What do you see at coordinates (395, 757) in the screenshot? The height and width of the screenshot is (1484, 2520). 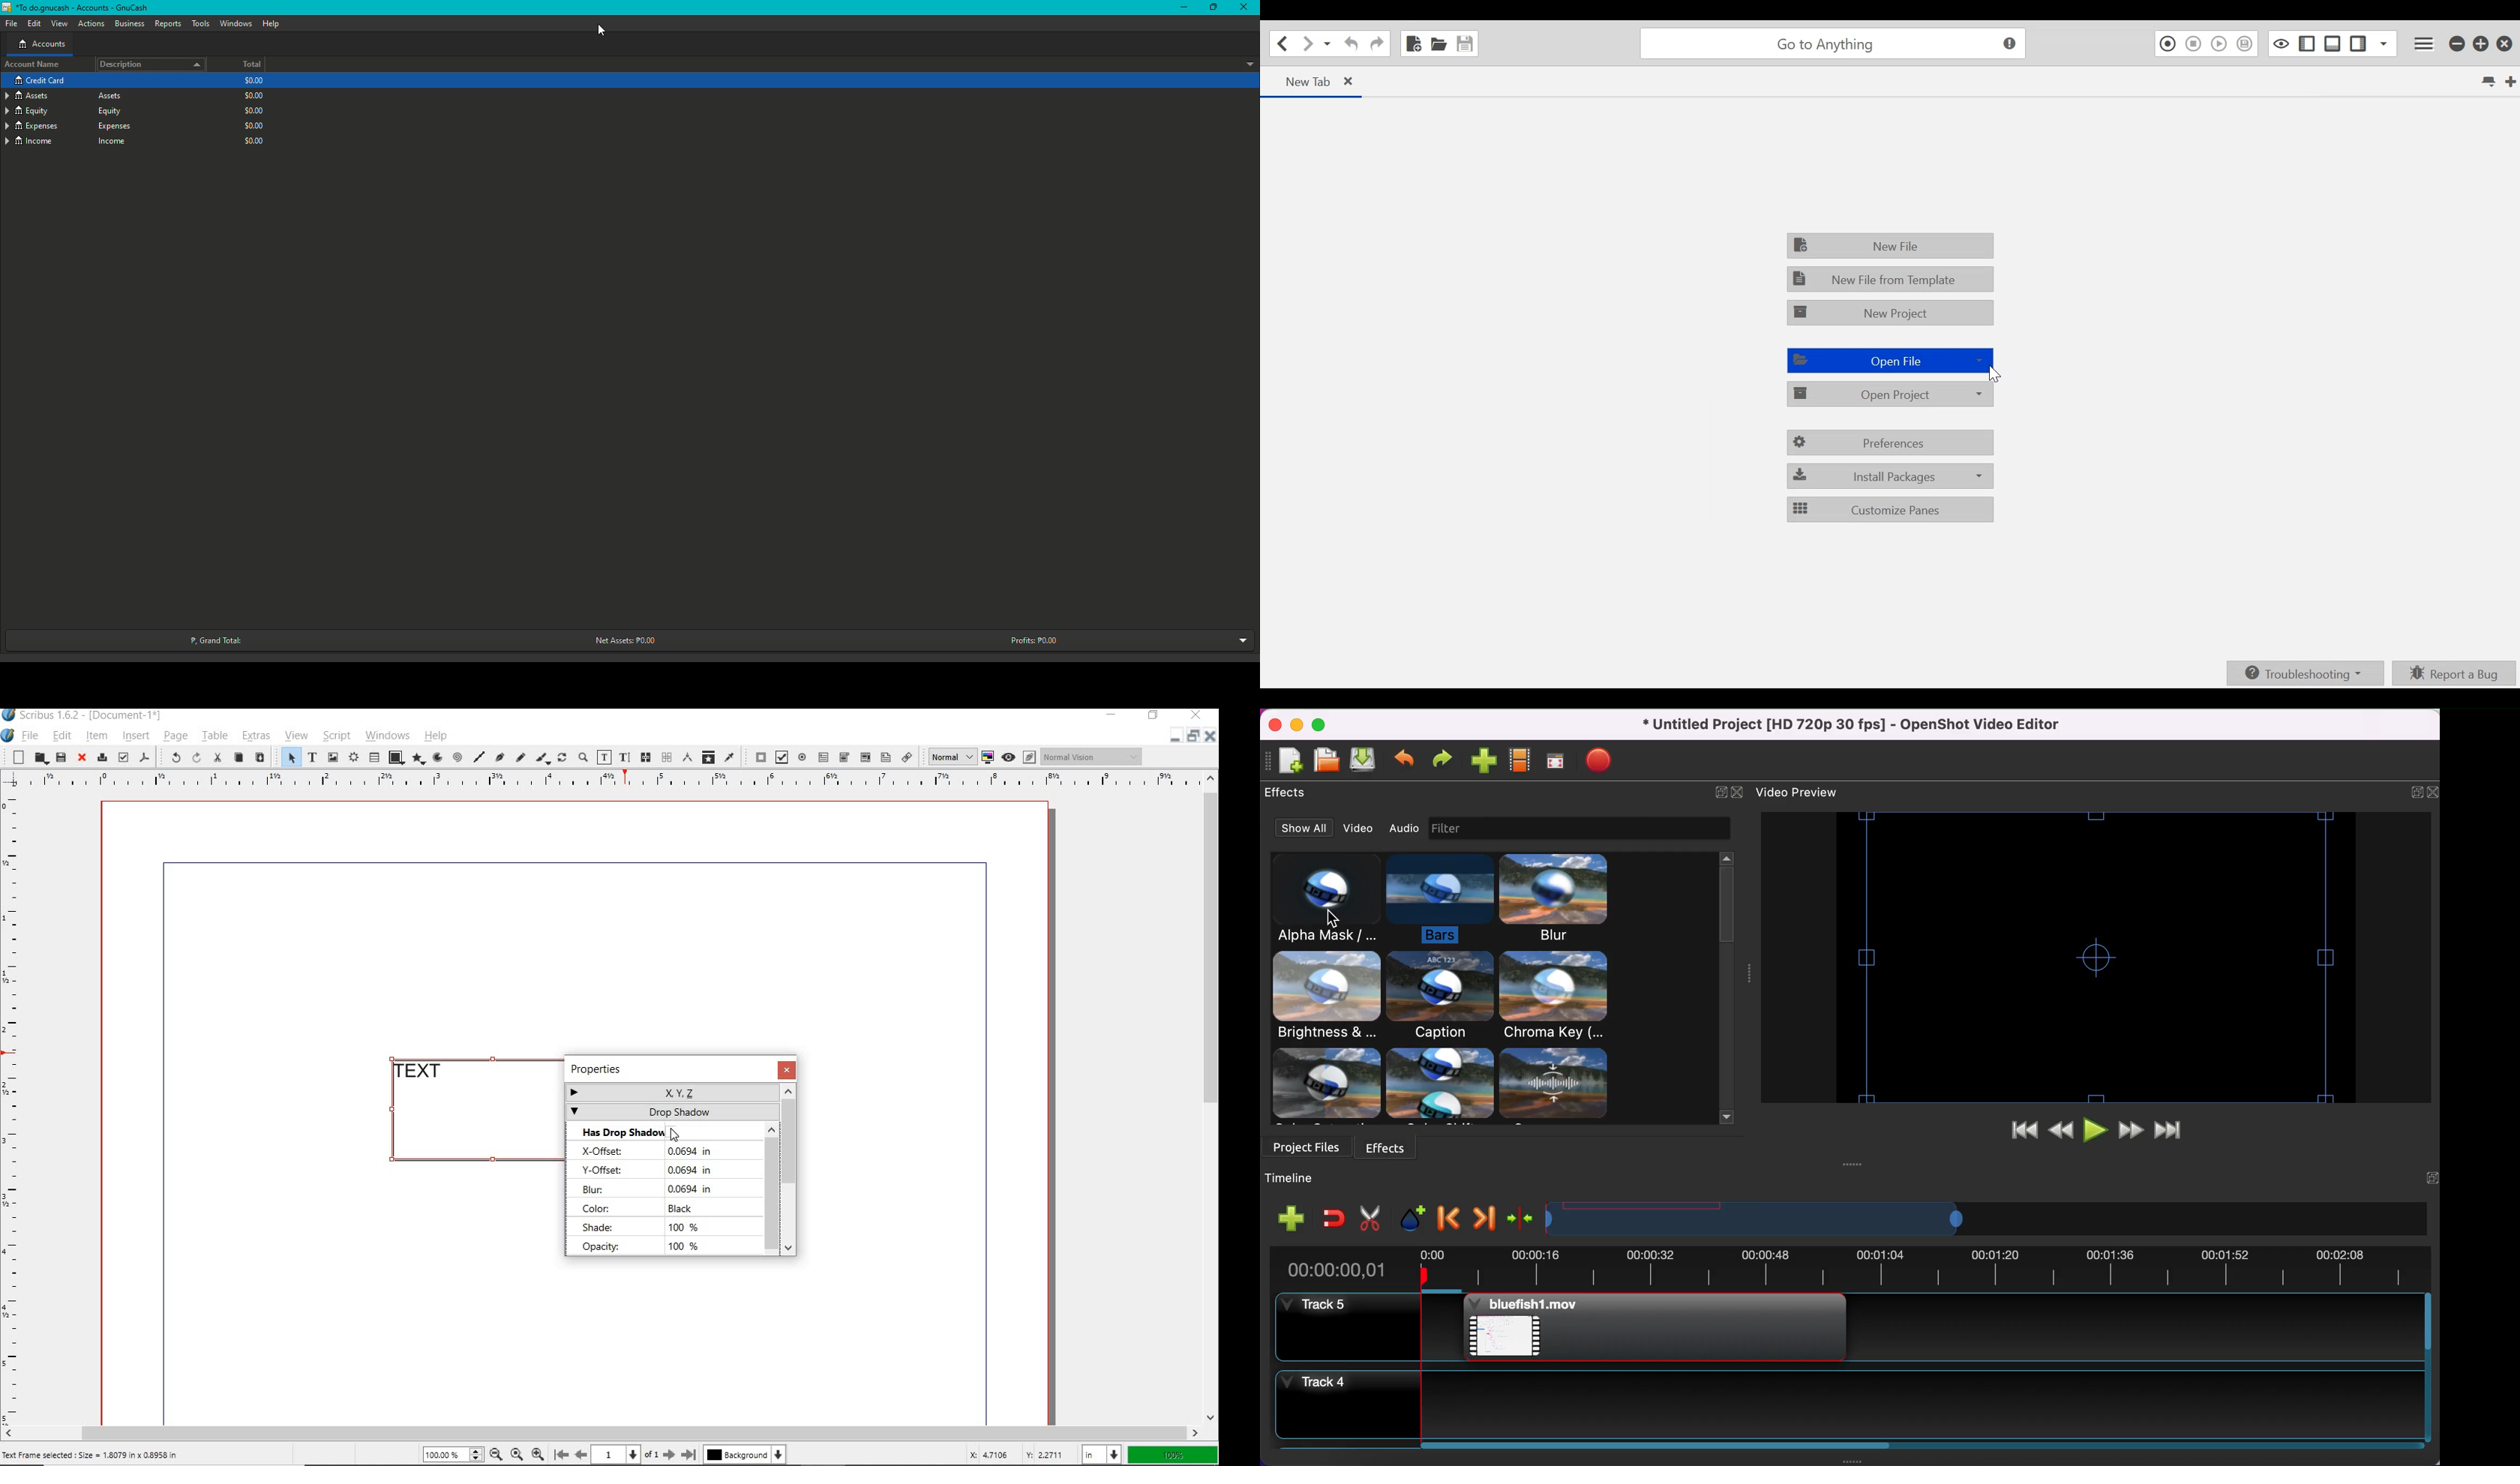 I see `shape` at bounding box center [395, 757].